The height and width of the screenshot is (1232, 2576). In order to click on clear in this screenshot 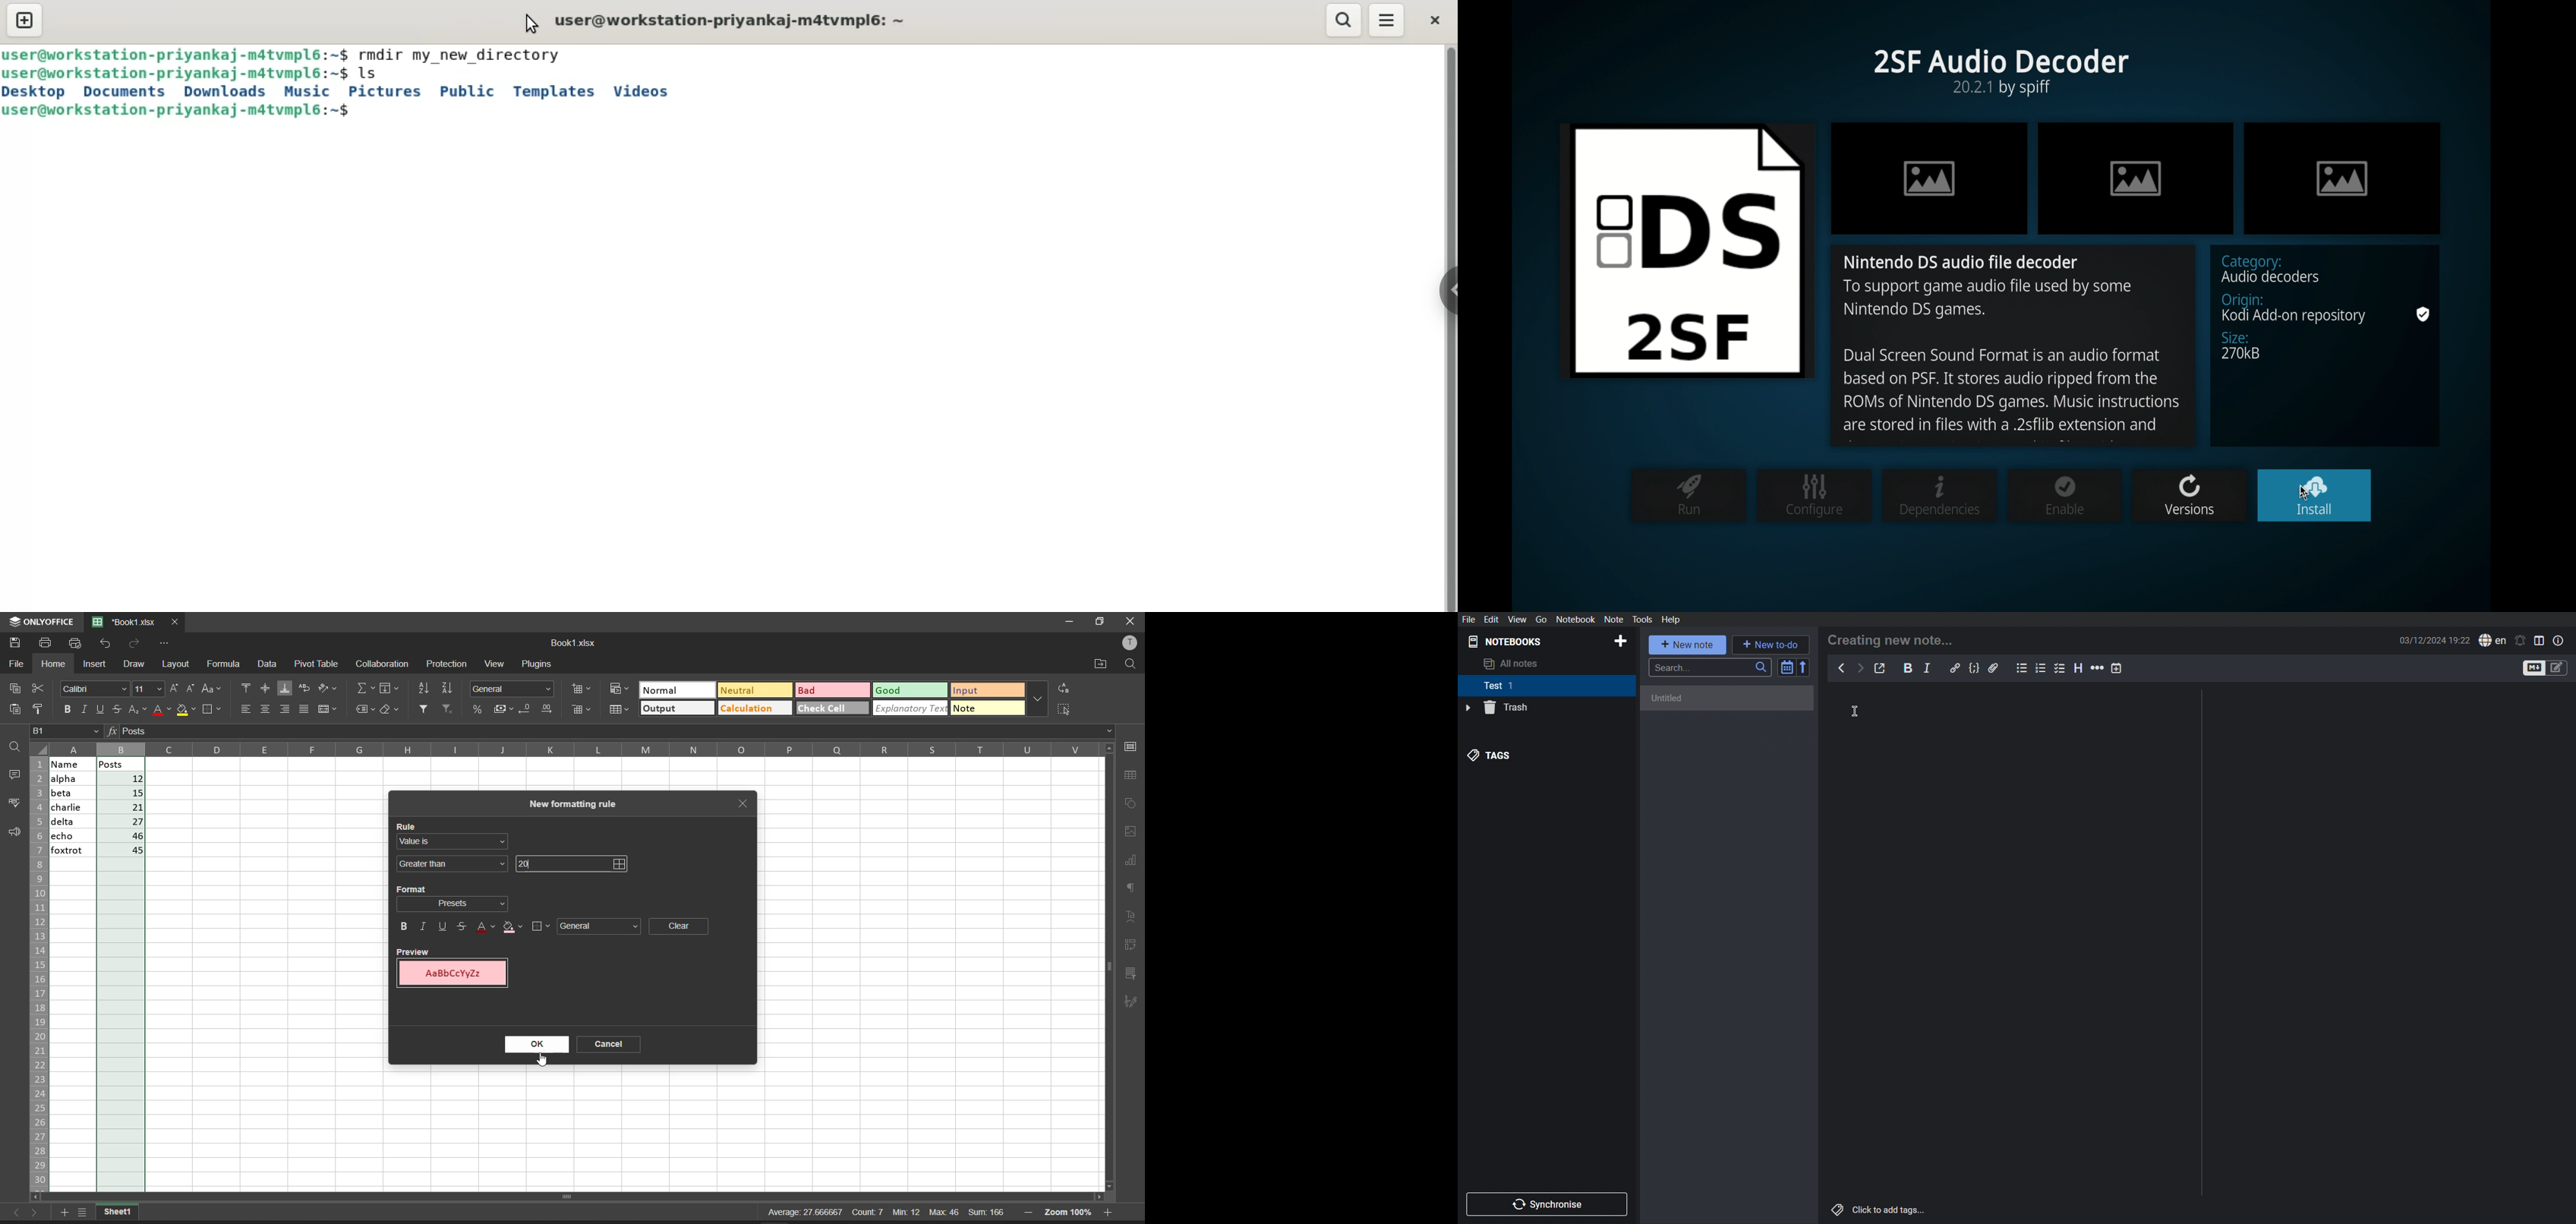, I will do `click(680, 927)`.